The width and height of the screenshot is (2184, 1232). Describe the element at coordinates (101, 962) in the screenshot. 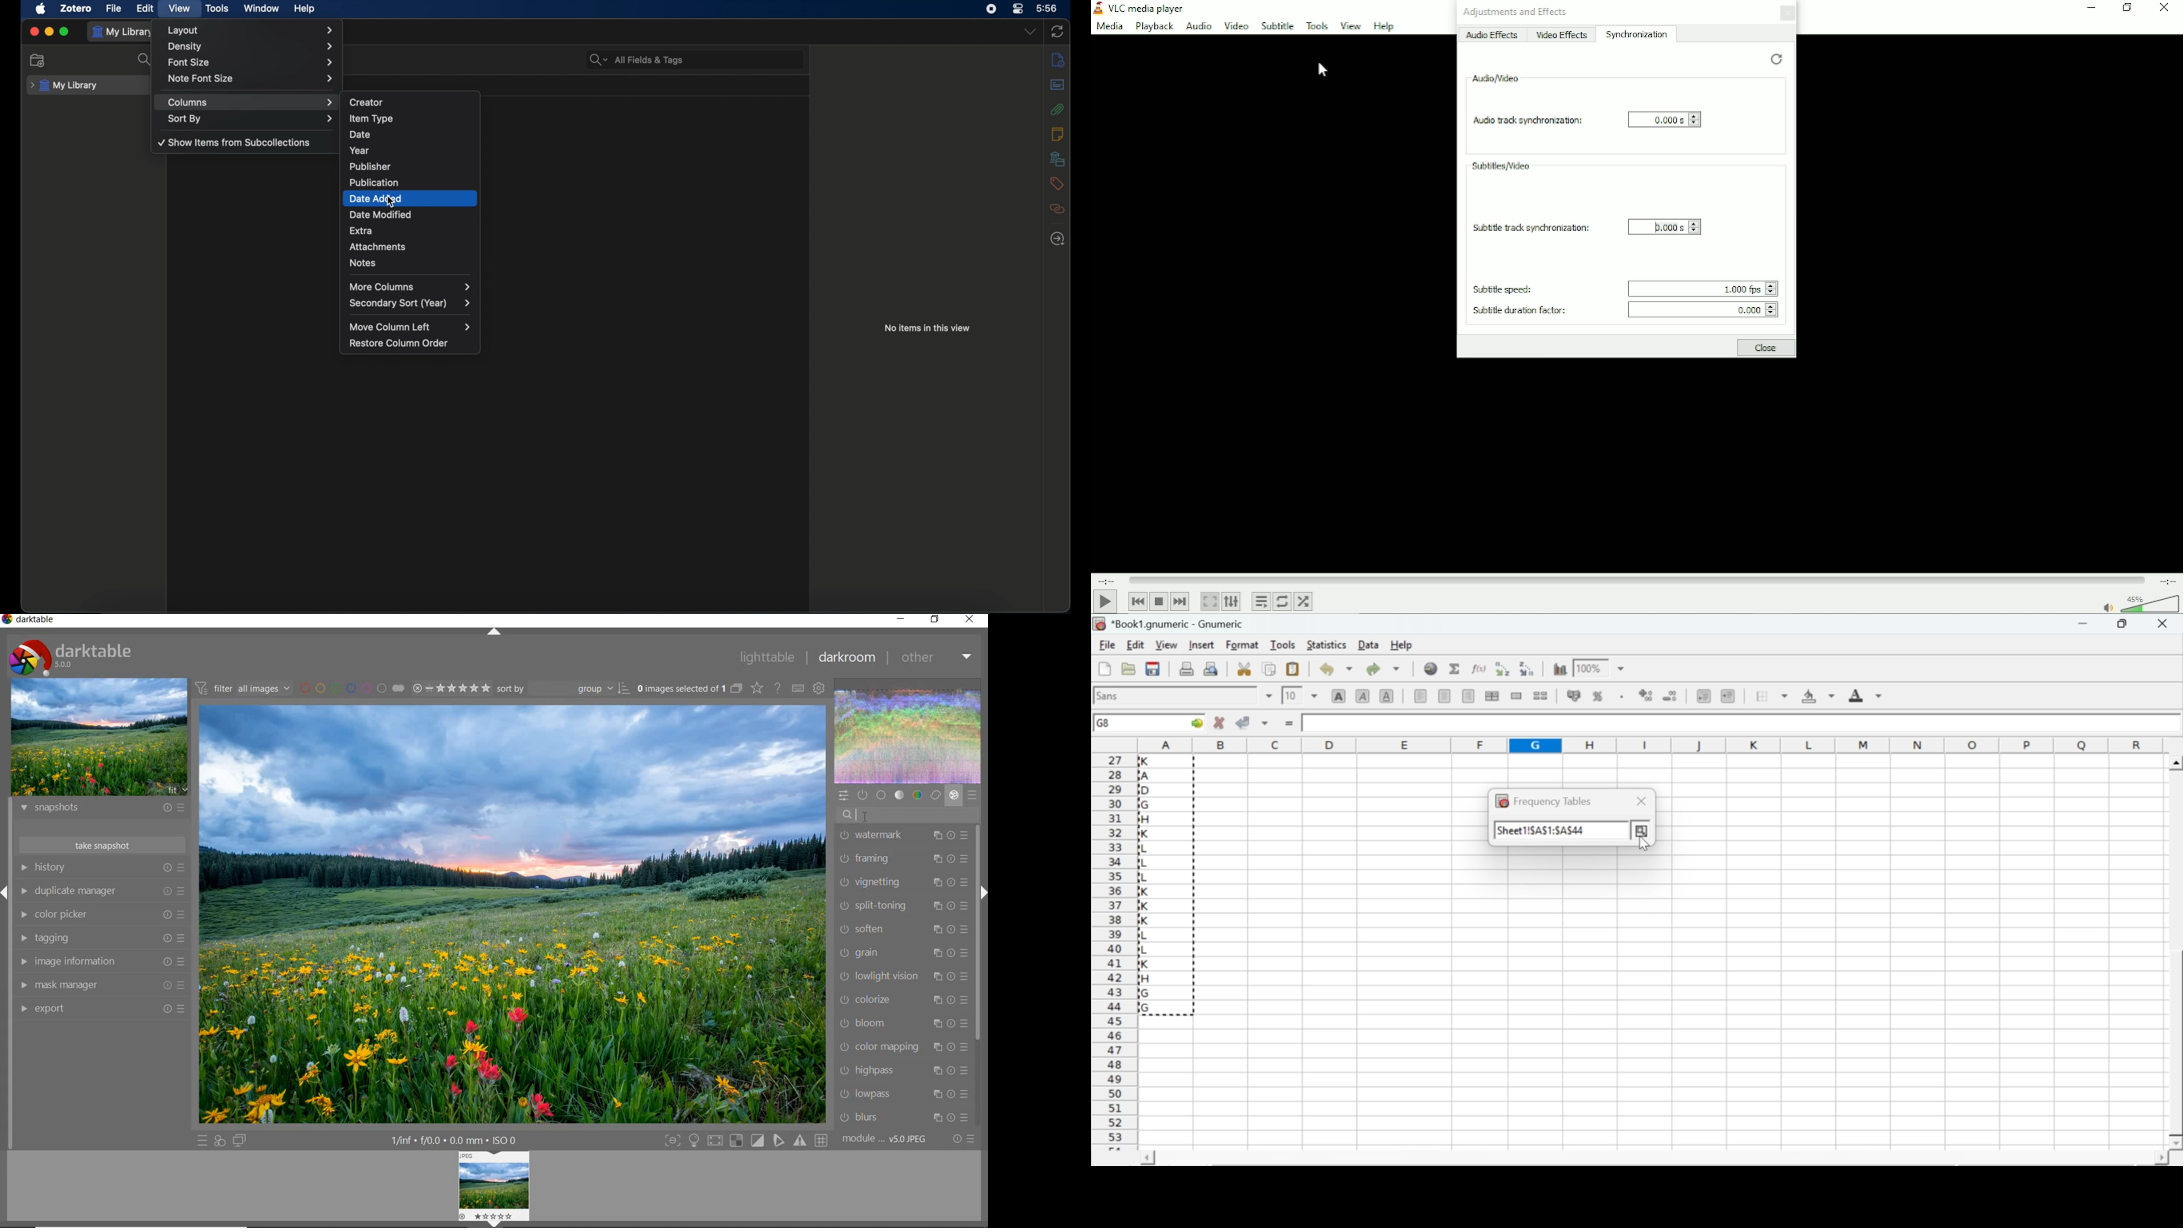

I see `image information` at that location.